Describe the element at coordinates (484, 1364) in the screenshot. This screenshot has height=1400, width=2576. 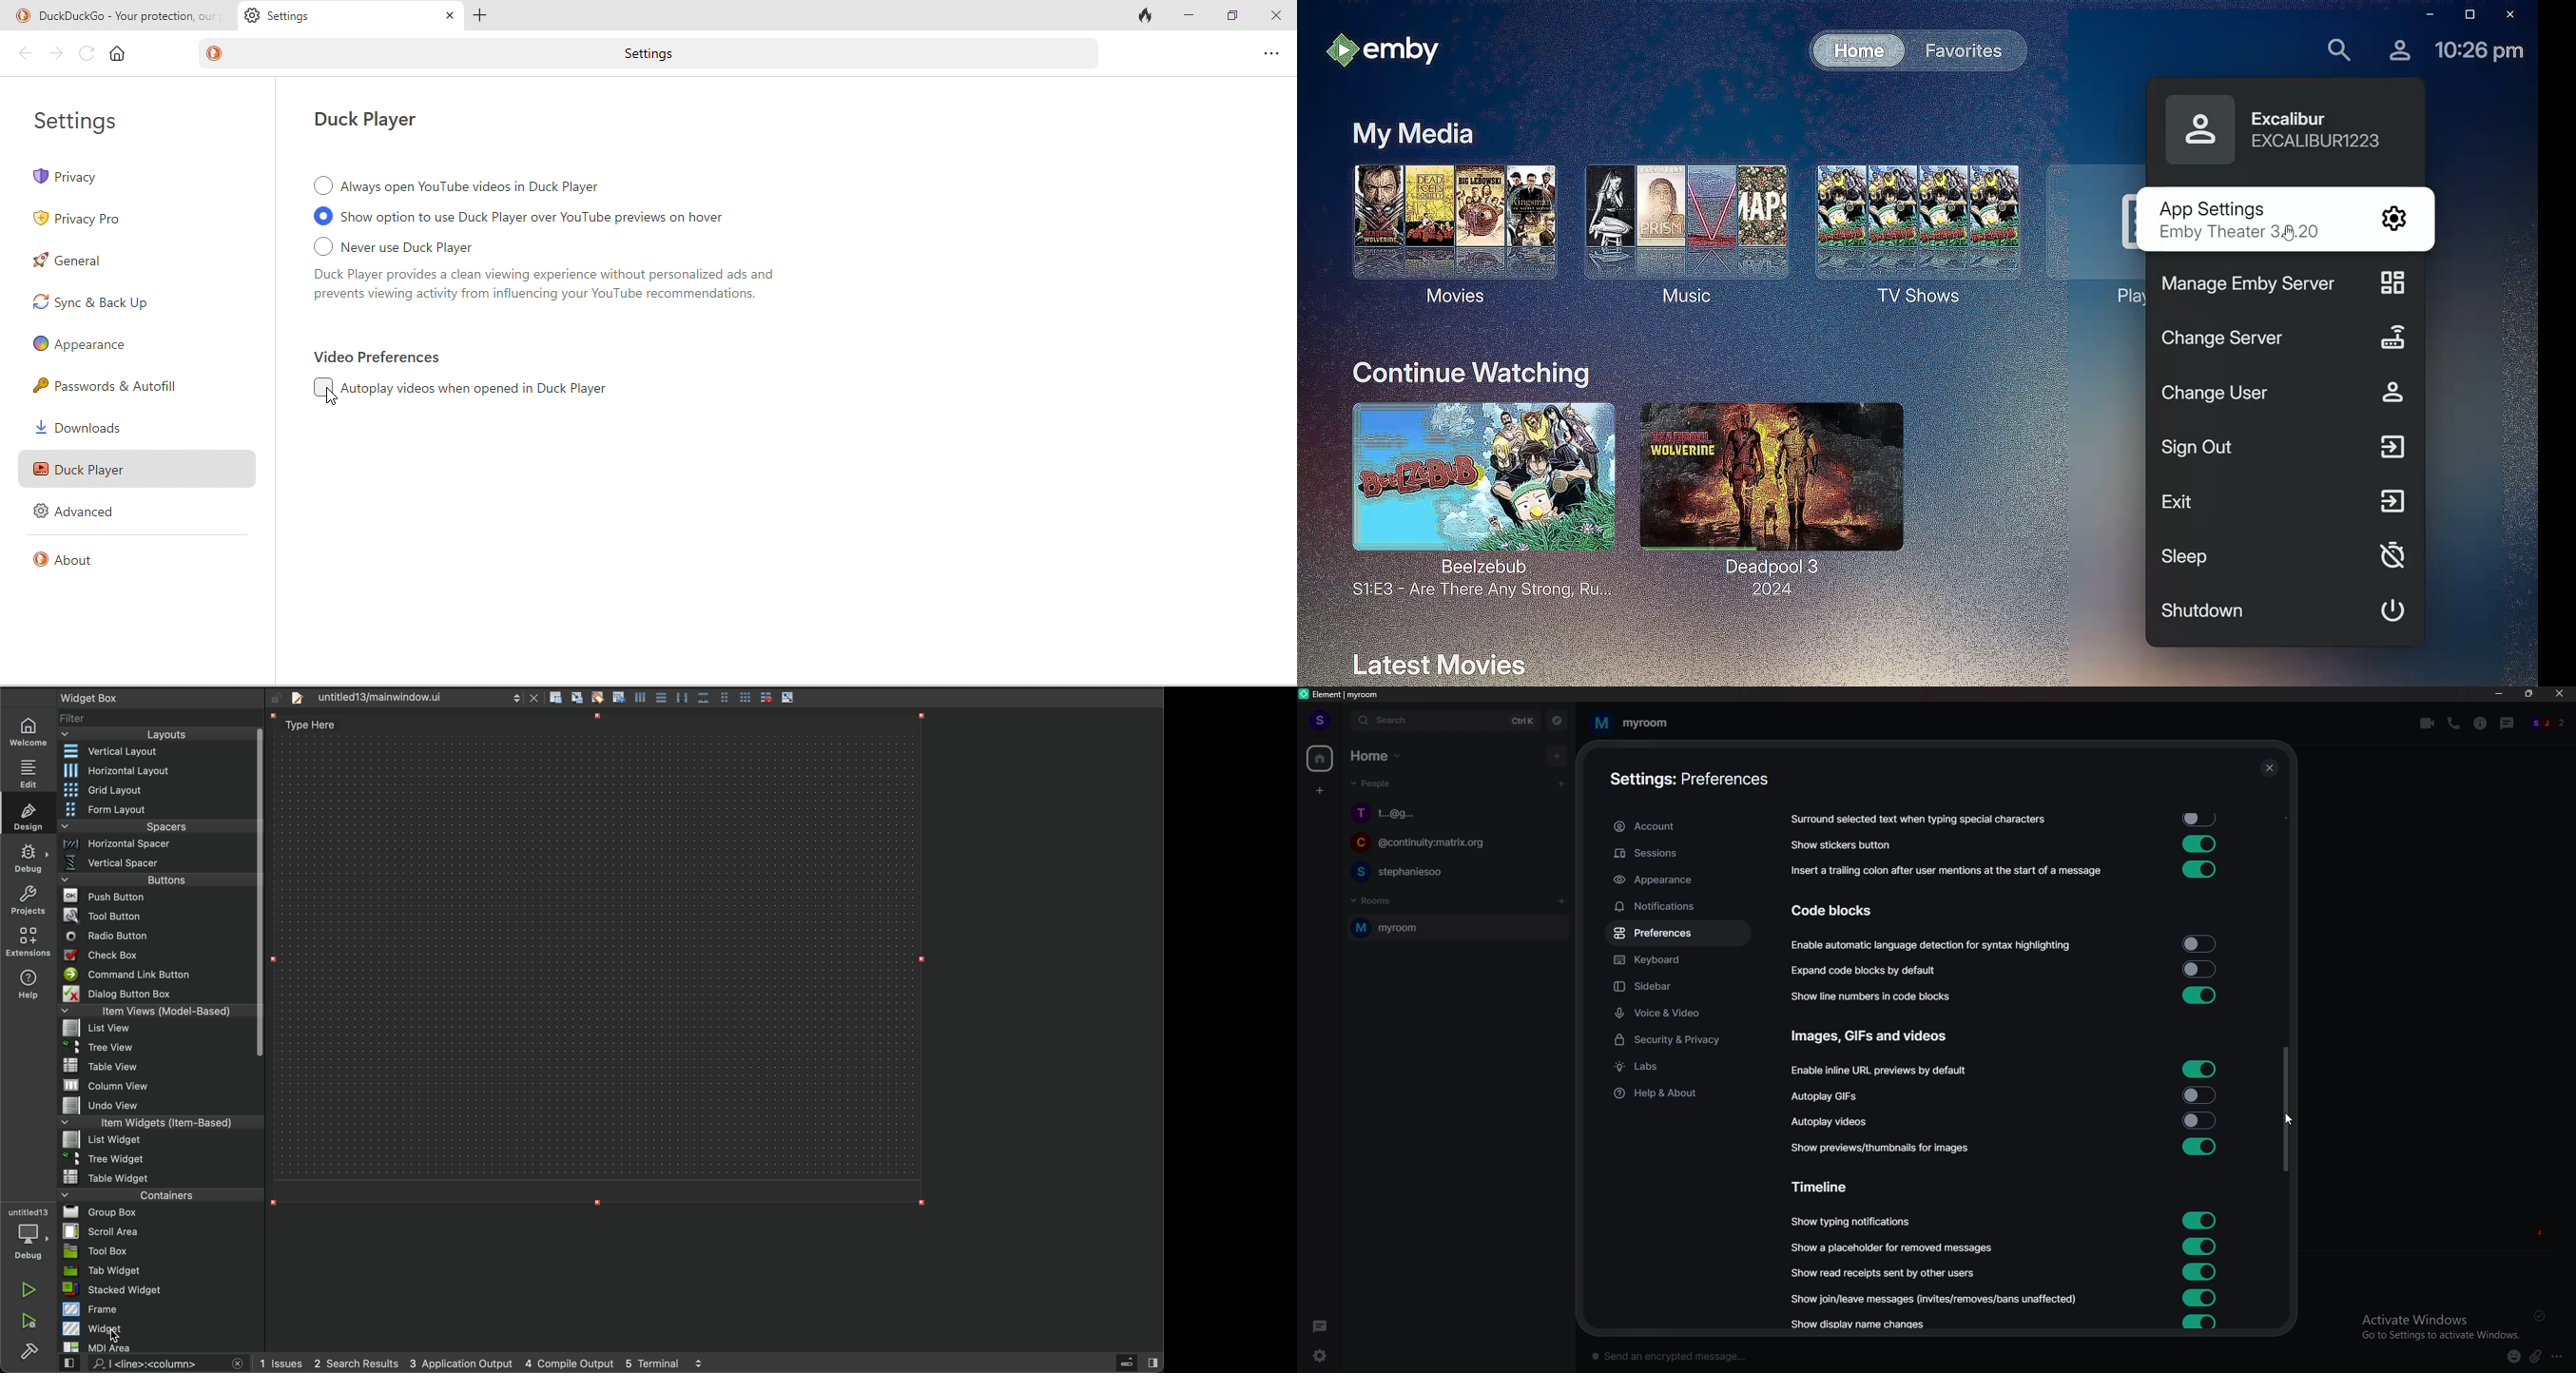
I see `logs` at that location.